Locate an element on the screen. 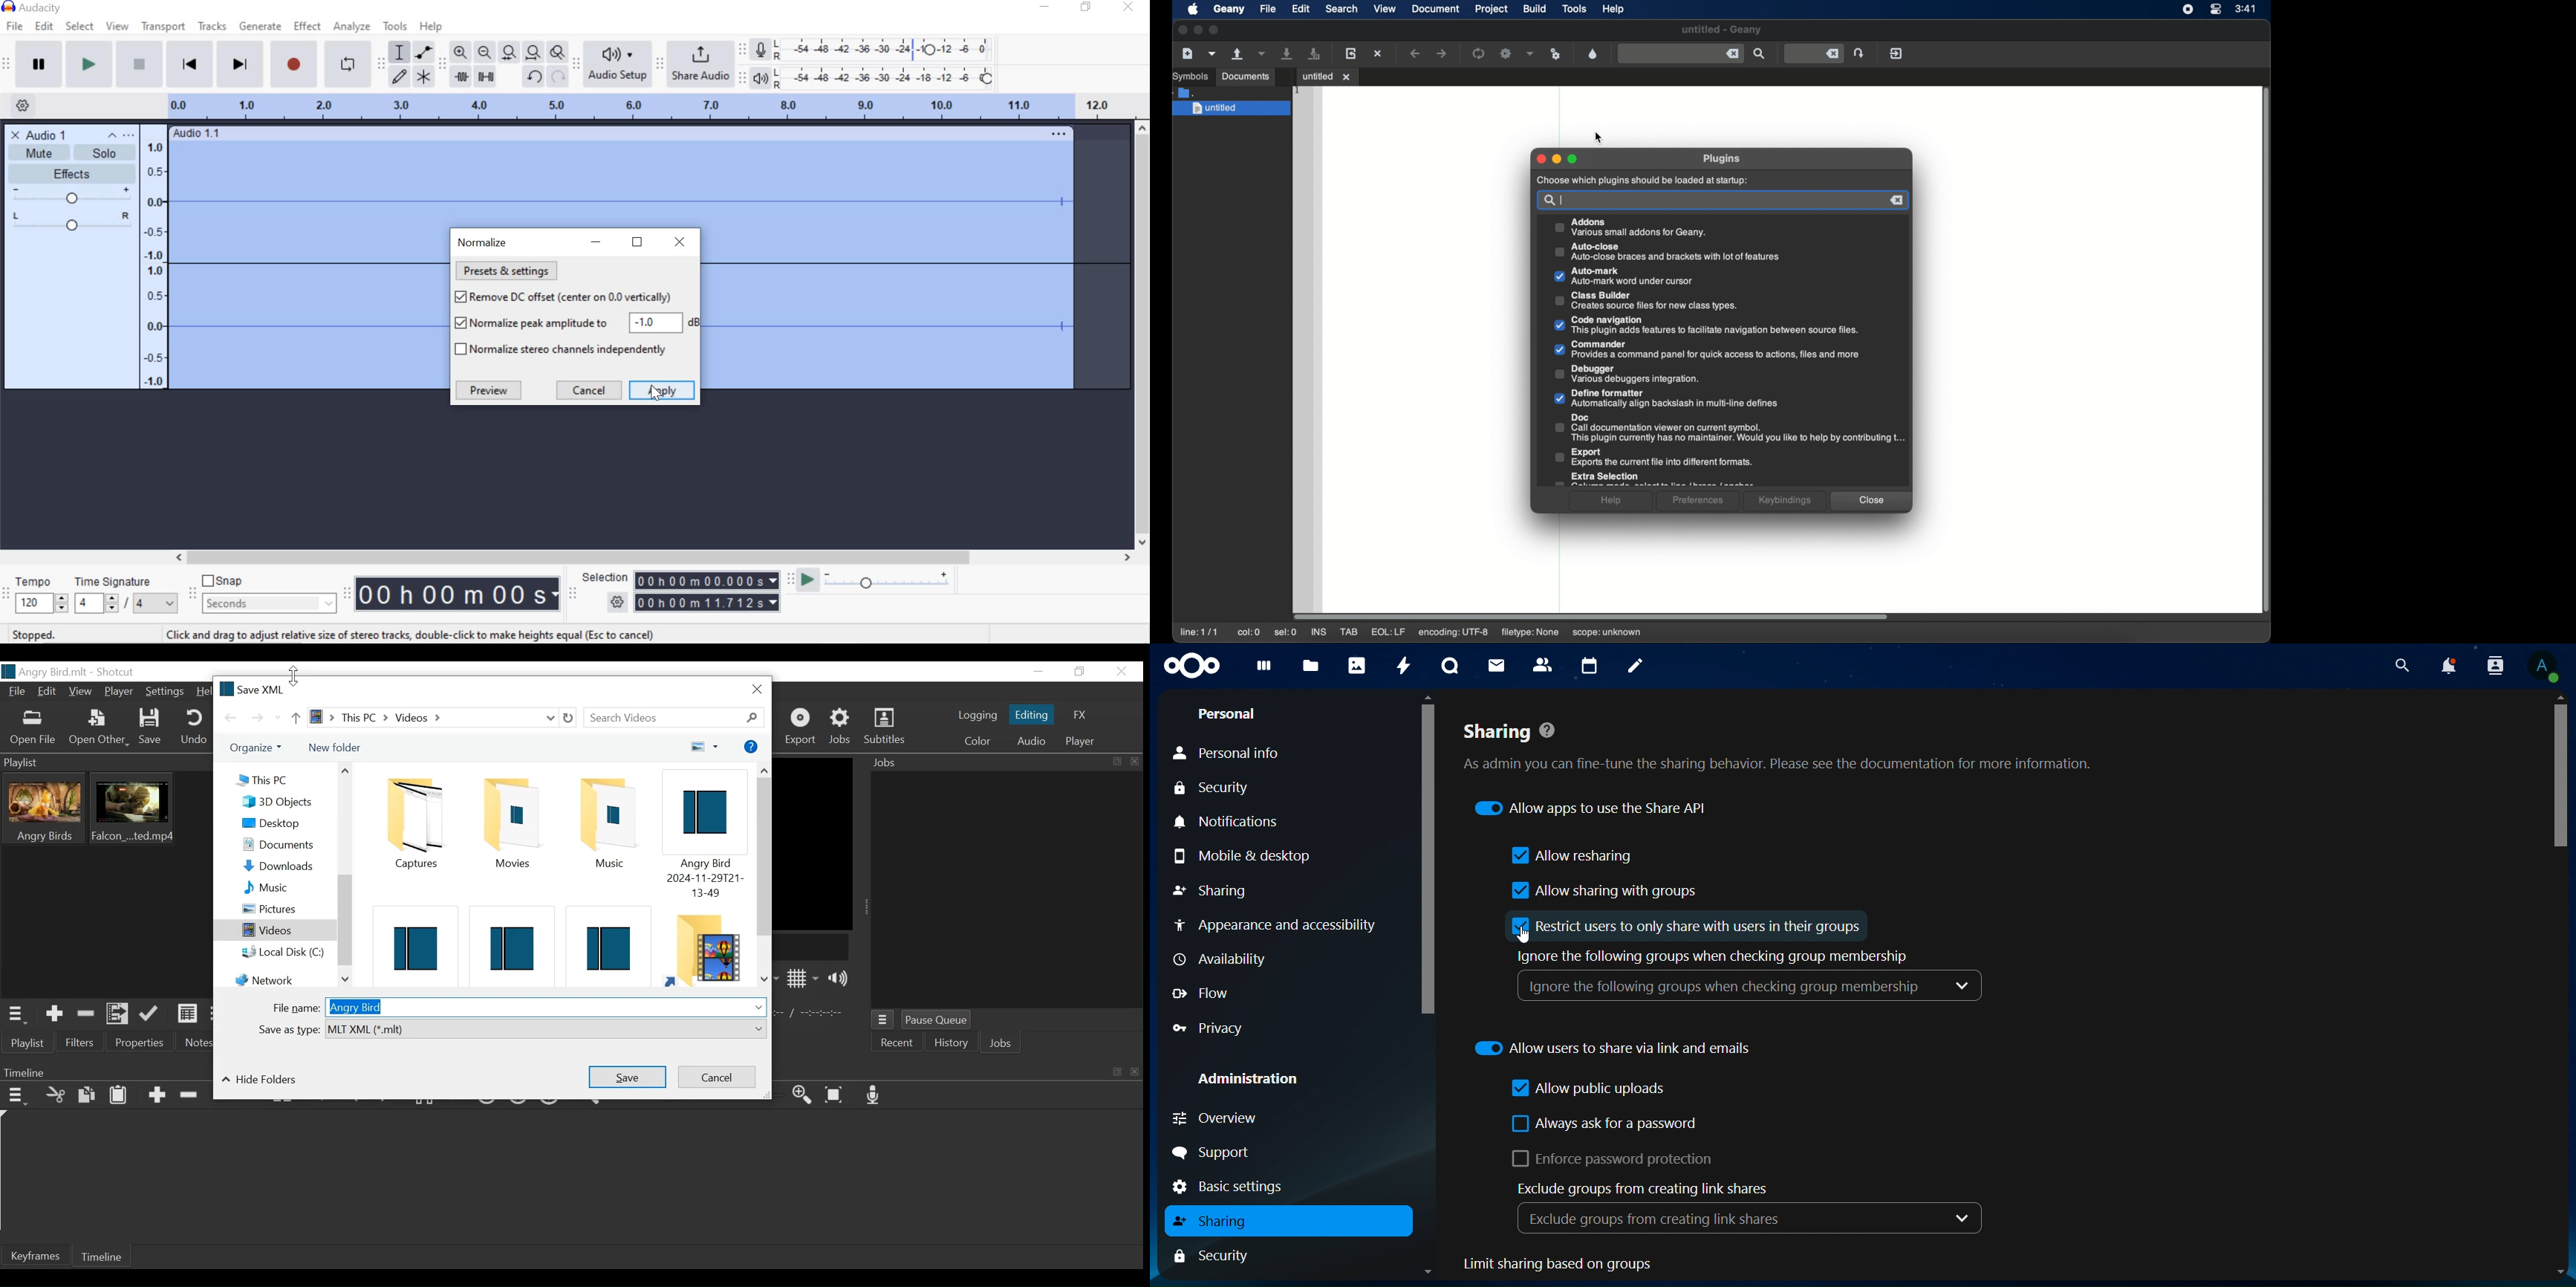 The image size is (2576, 1288). sharing is located at coordinates (1217, 1219).